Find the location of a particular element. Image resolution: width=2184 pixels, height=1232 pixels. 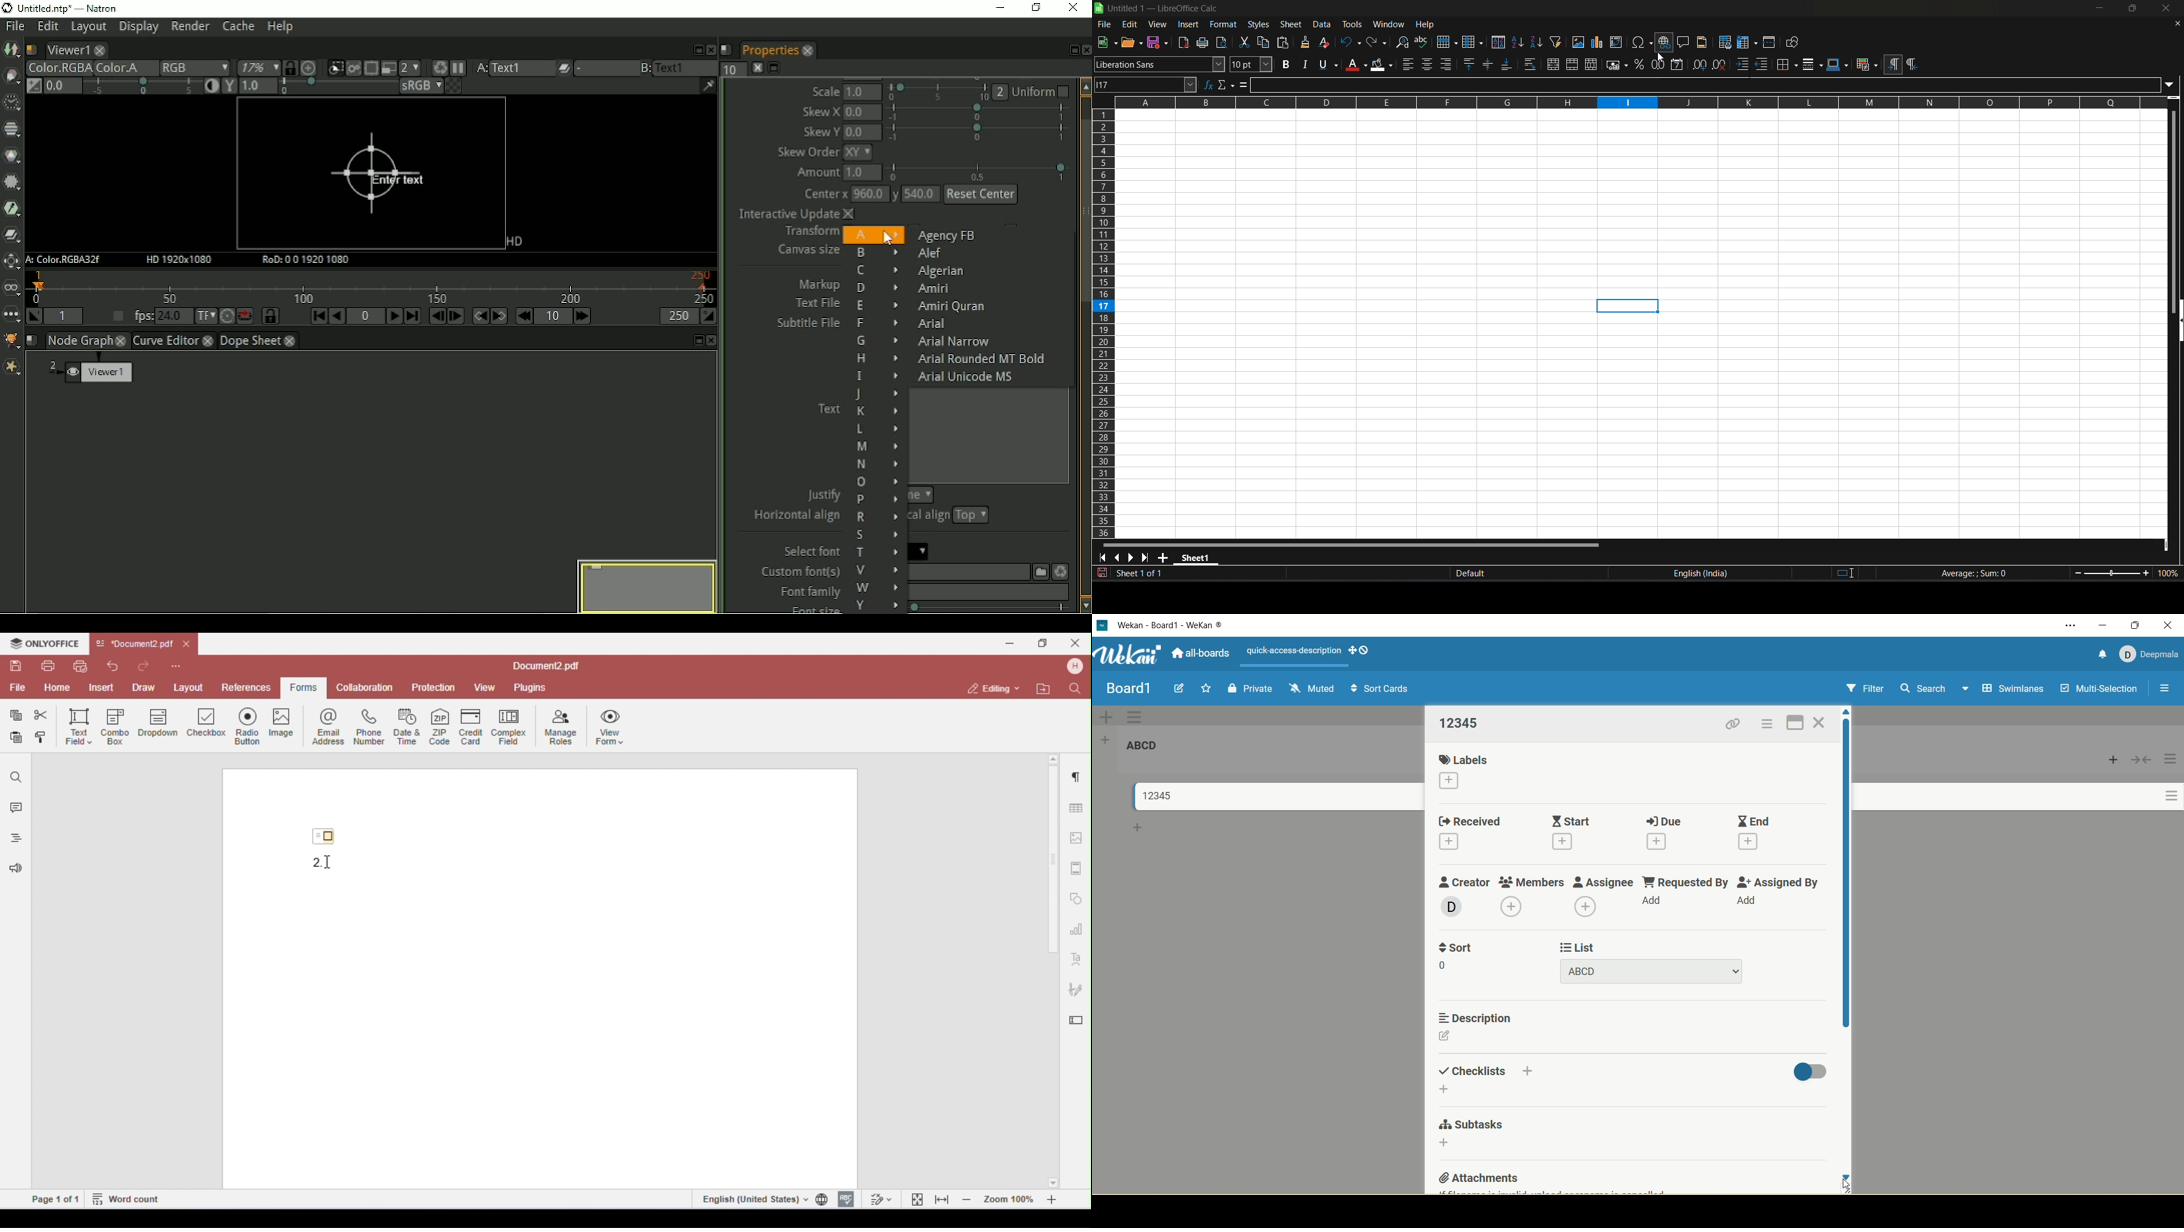

add is located at coordinates (1654, 902).